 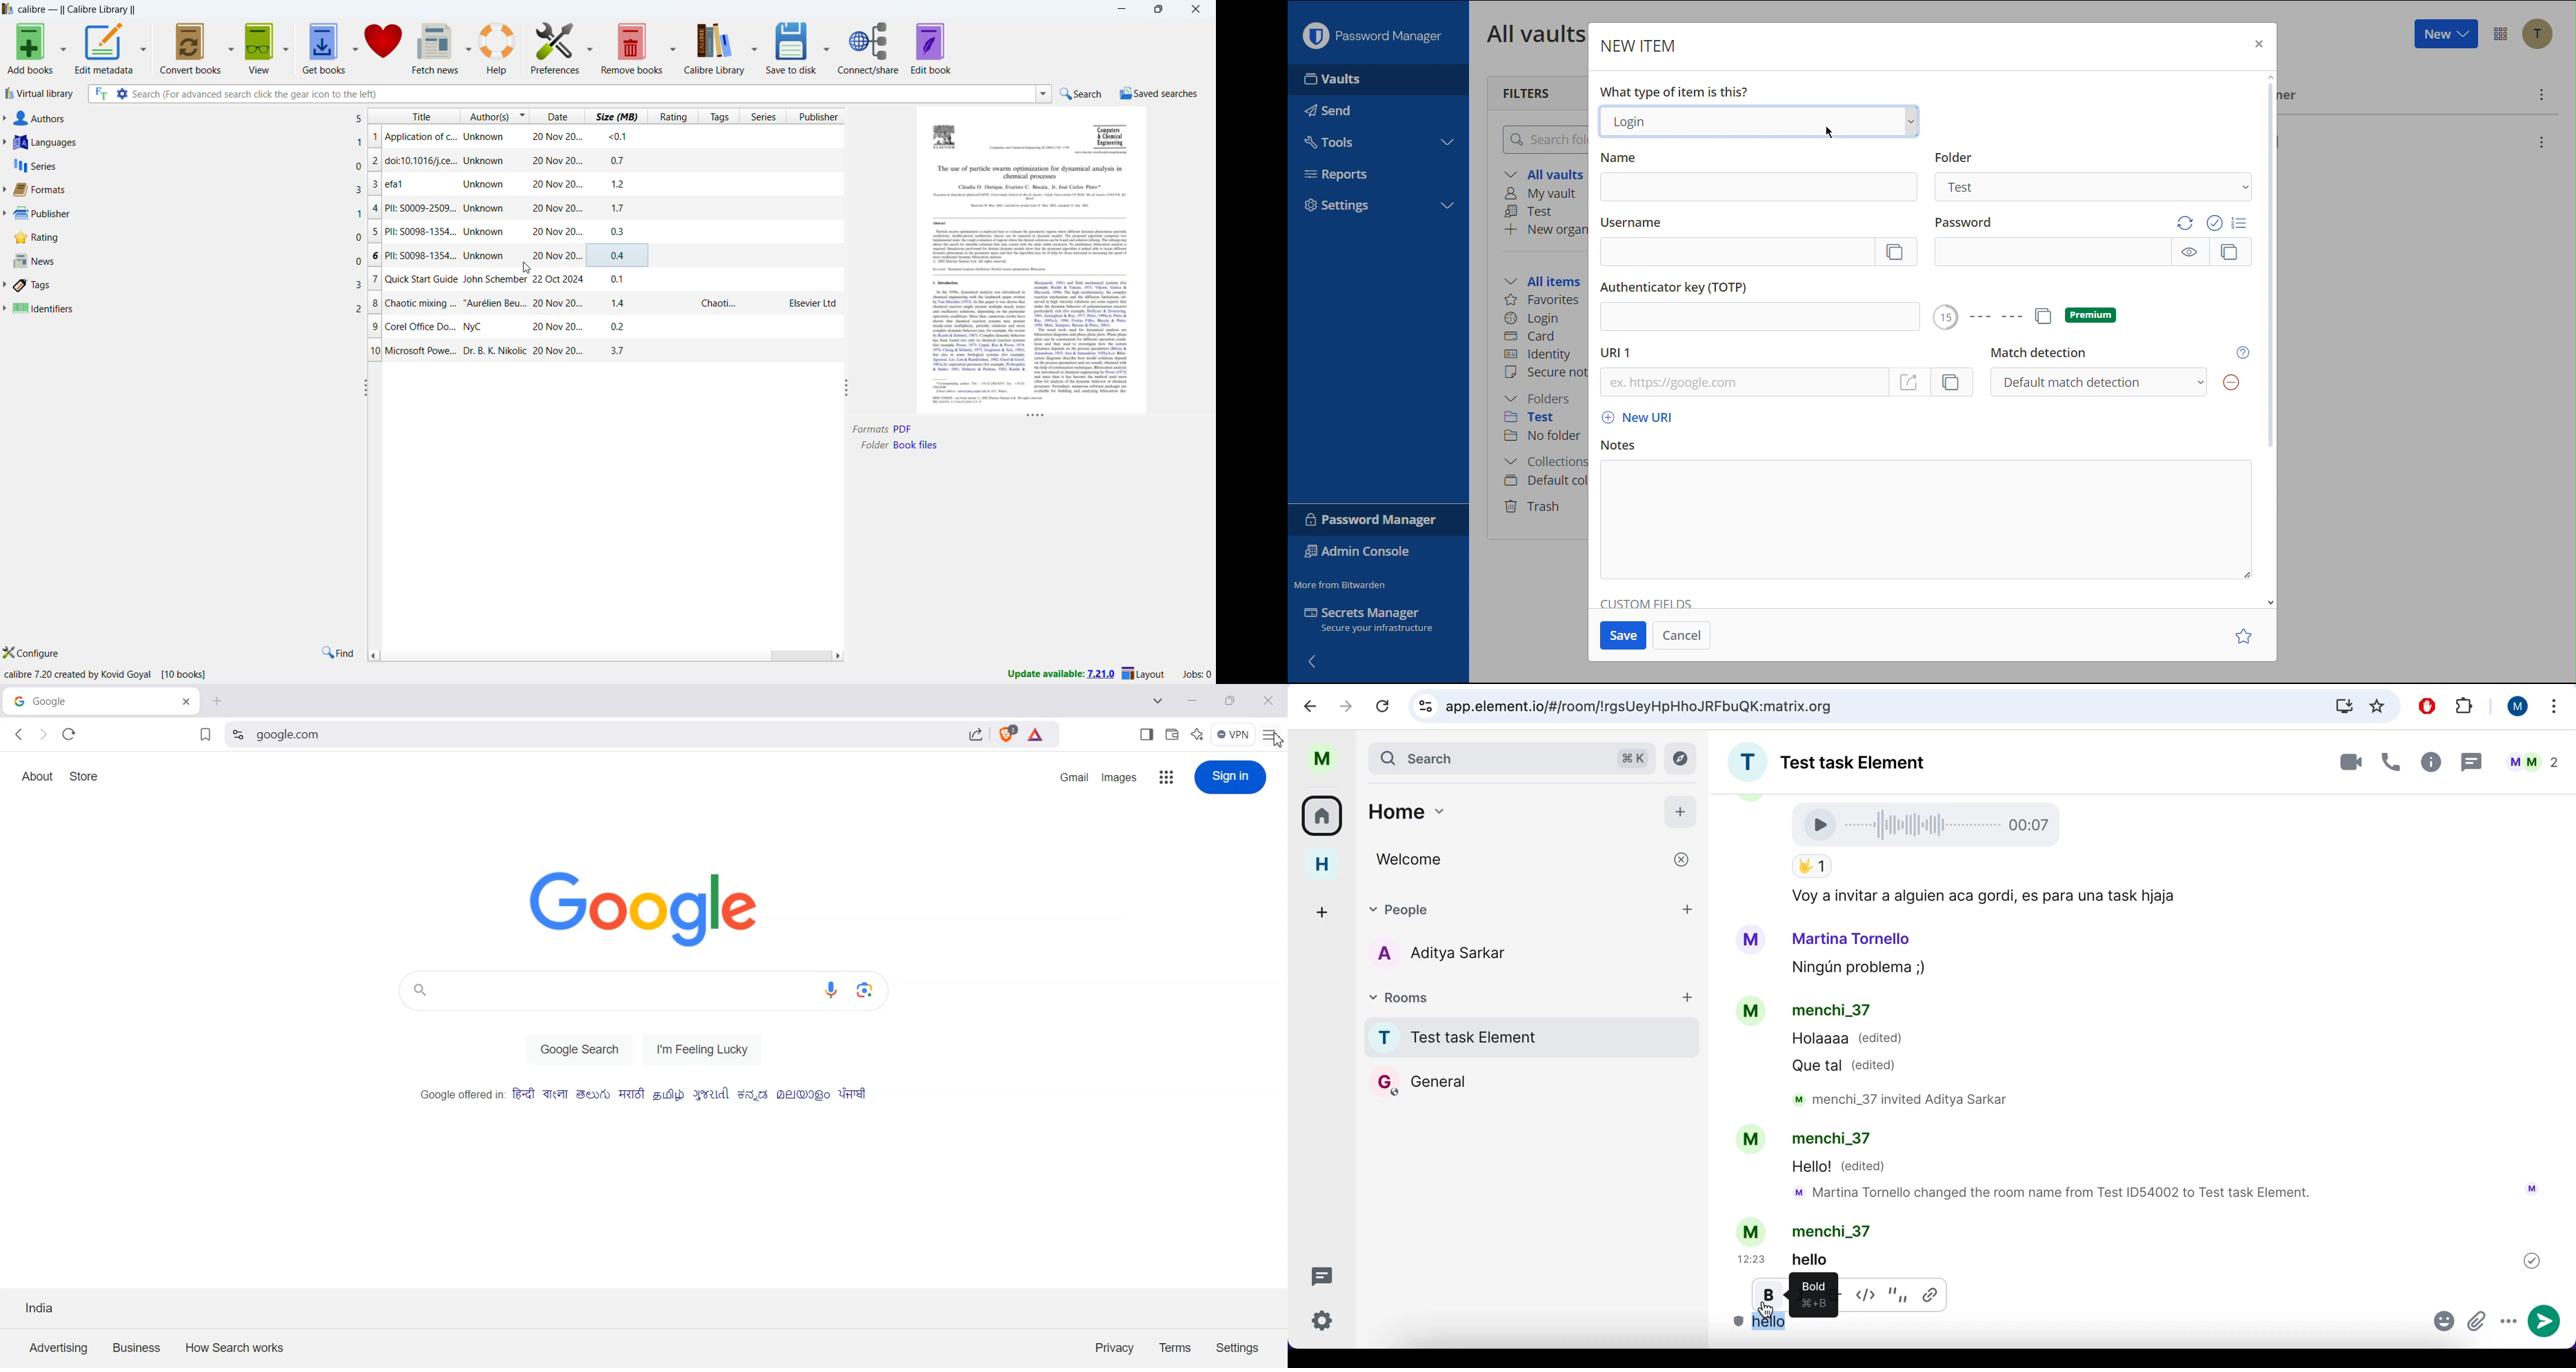 I want to click on Match Detection, so click(x=2037, y=353).